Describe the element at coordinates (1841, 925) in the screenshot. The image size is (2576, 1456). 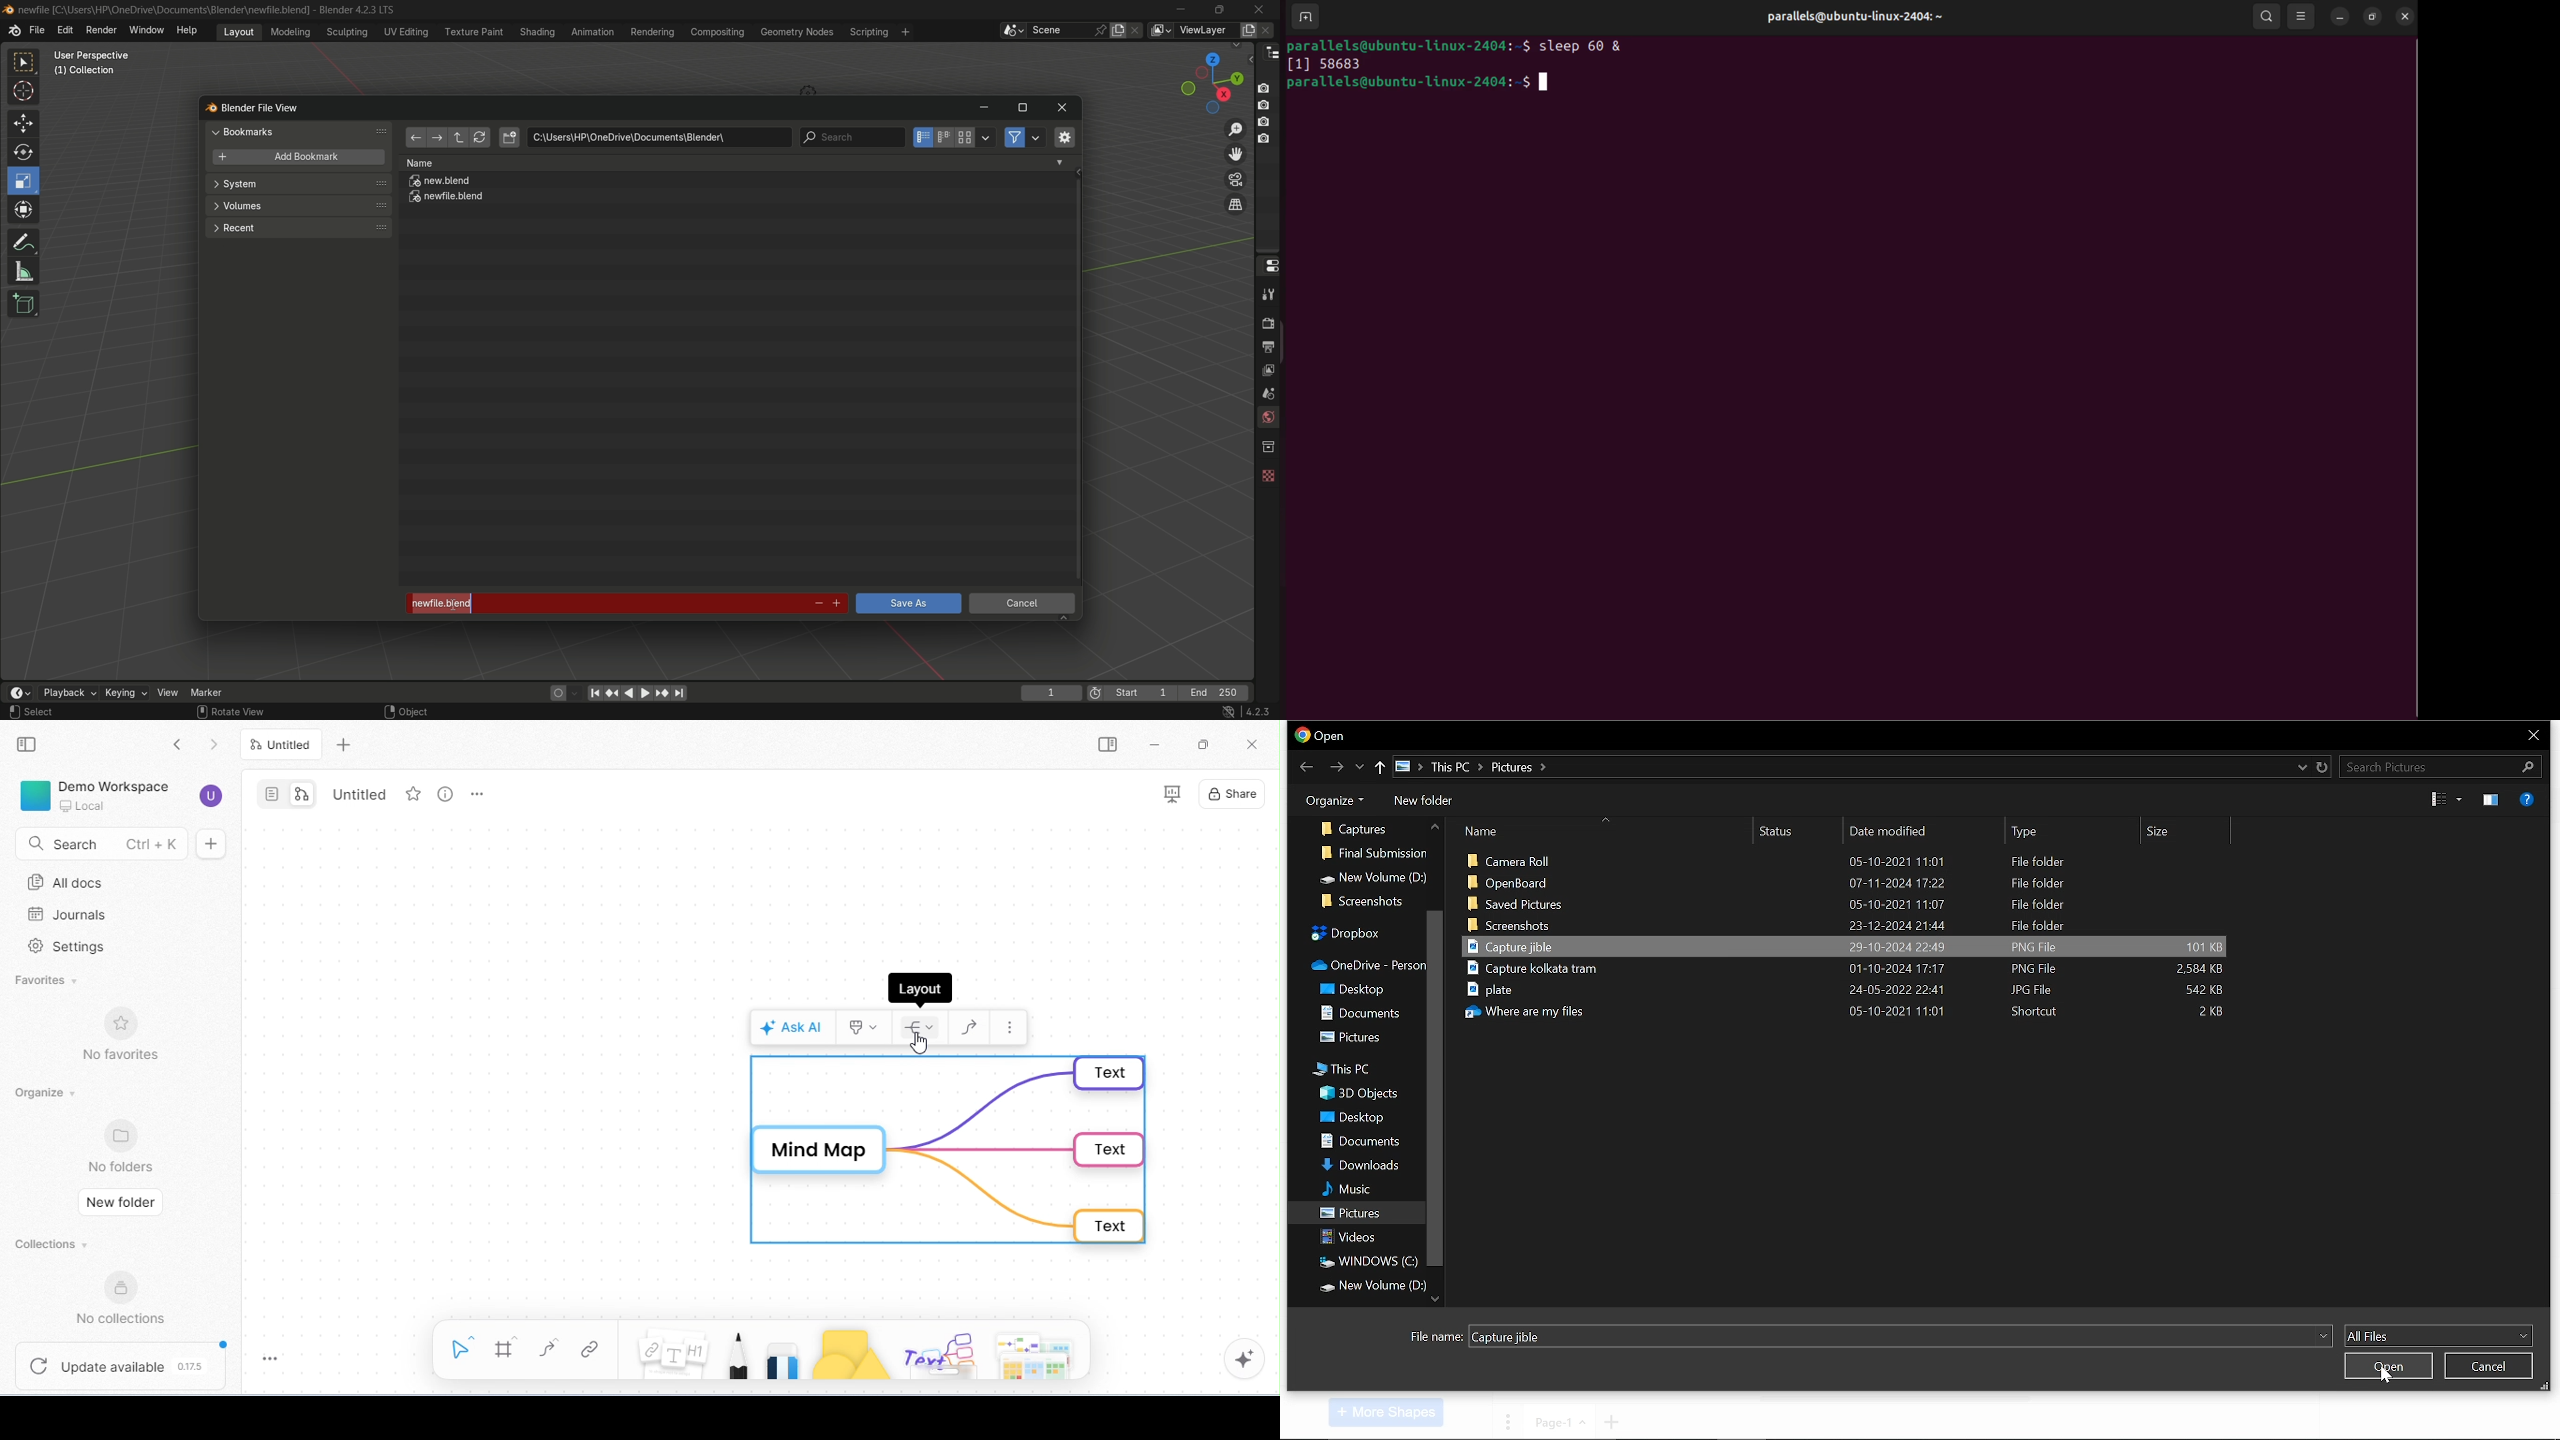
I see `files` at that location.